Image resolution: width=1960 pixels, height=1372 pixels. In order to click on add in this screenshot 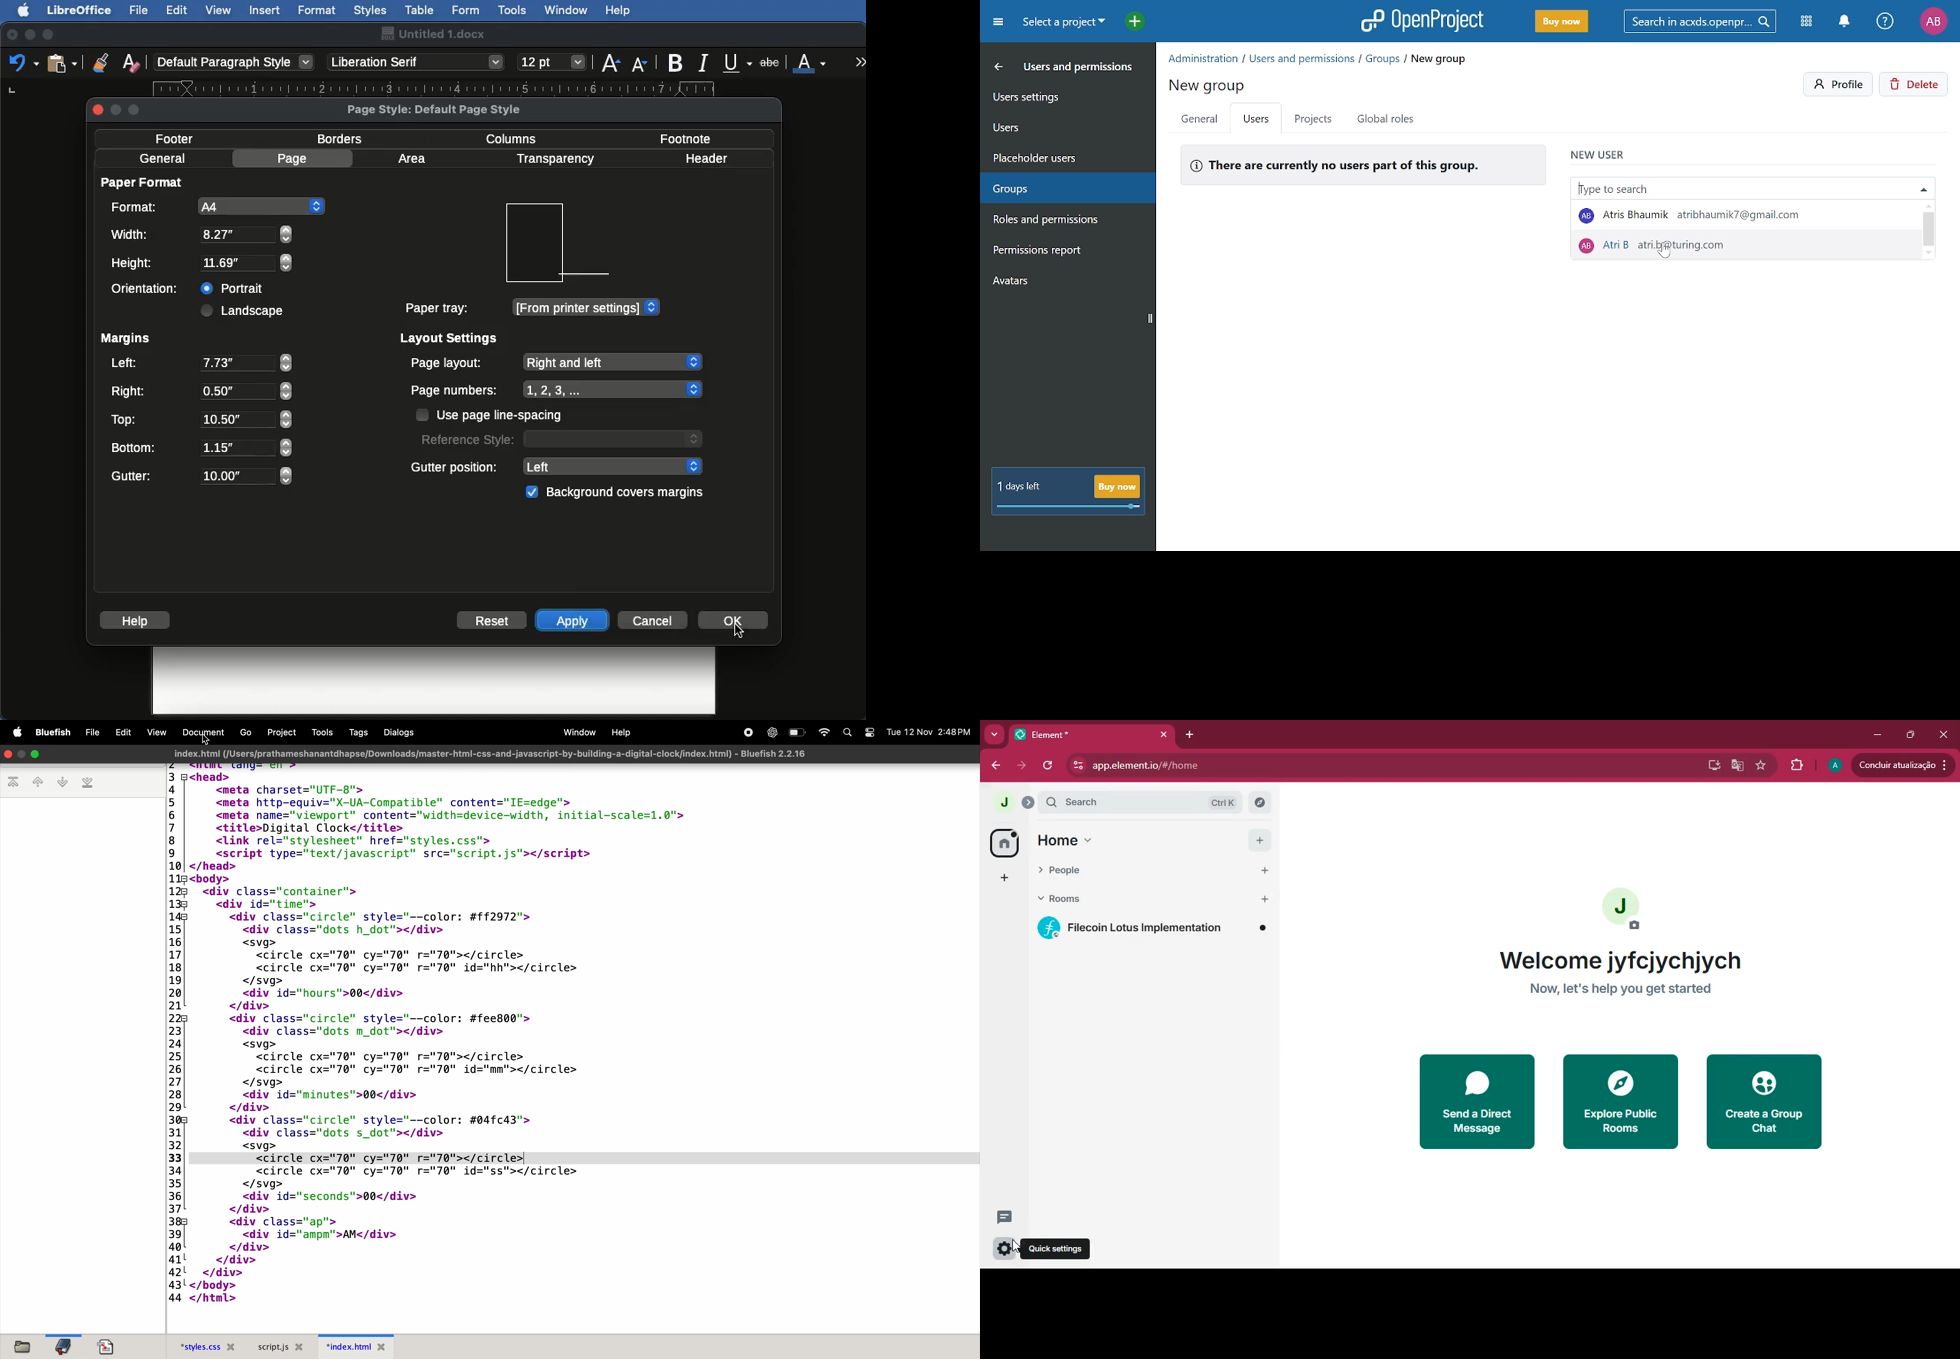, I will do `click(1261, 841)`.